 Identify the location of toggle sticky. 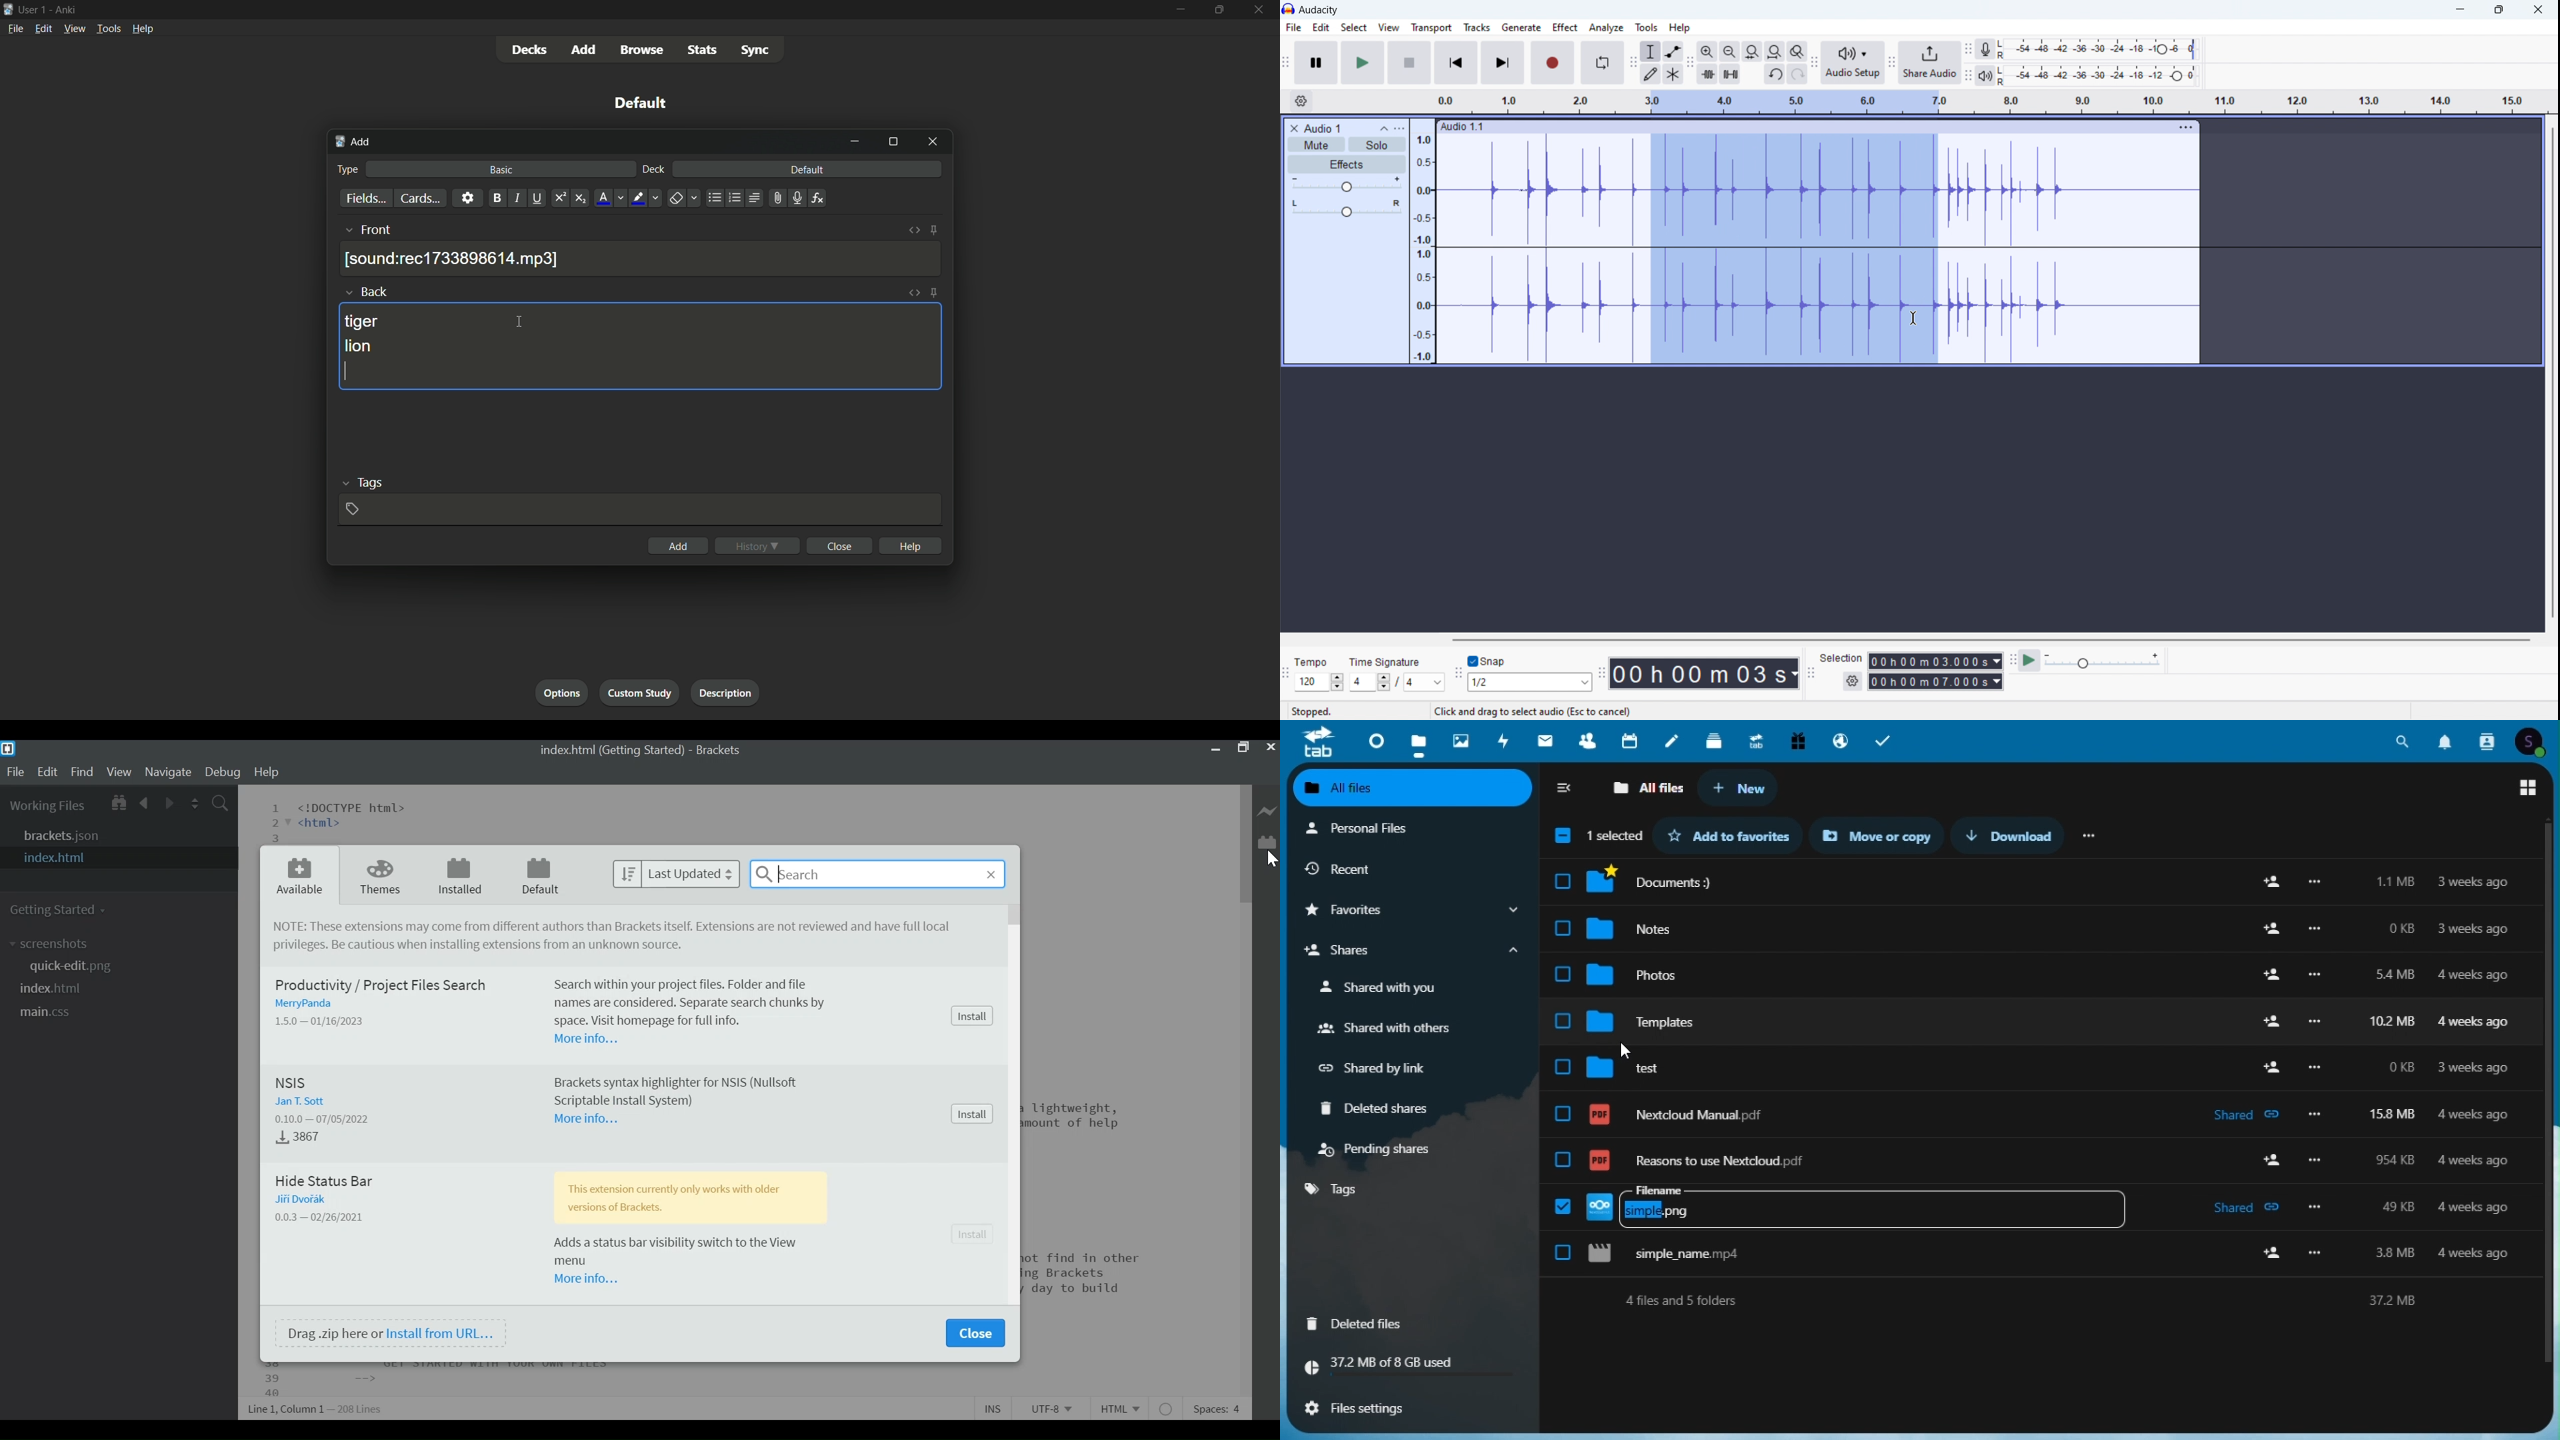
(933, 231).